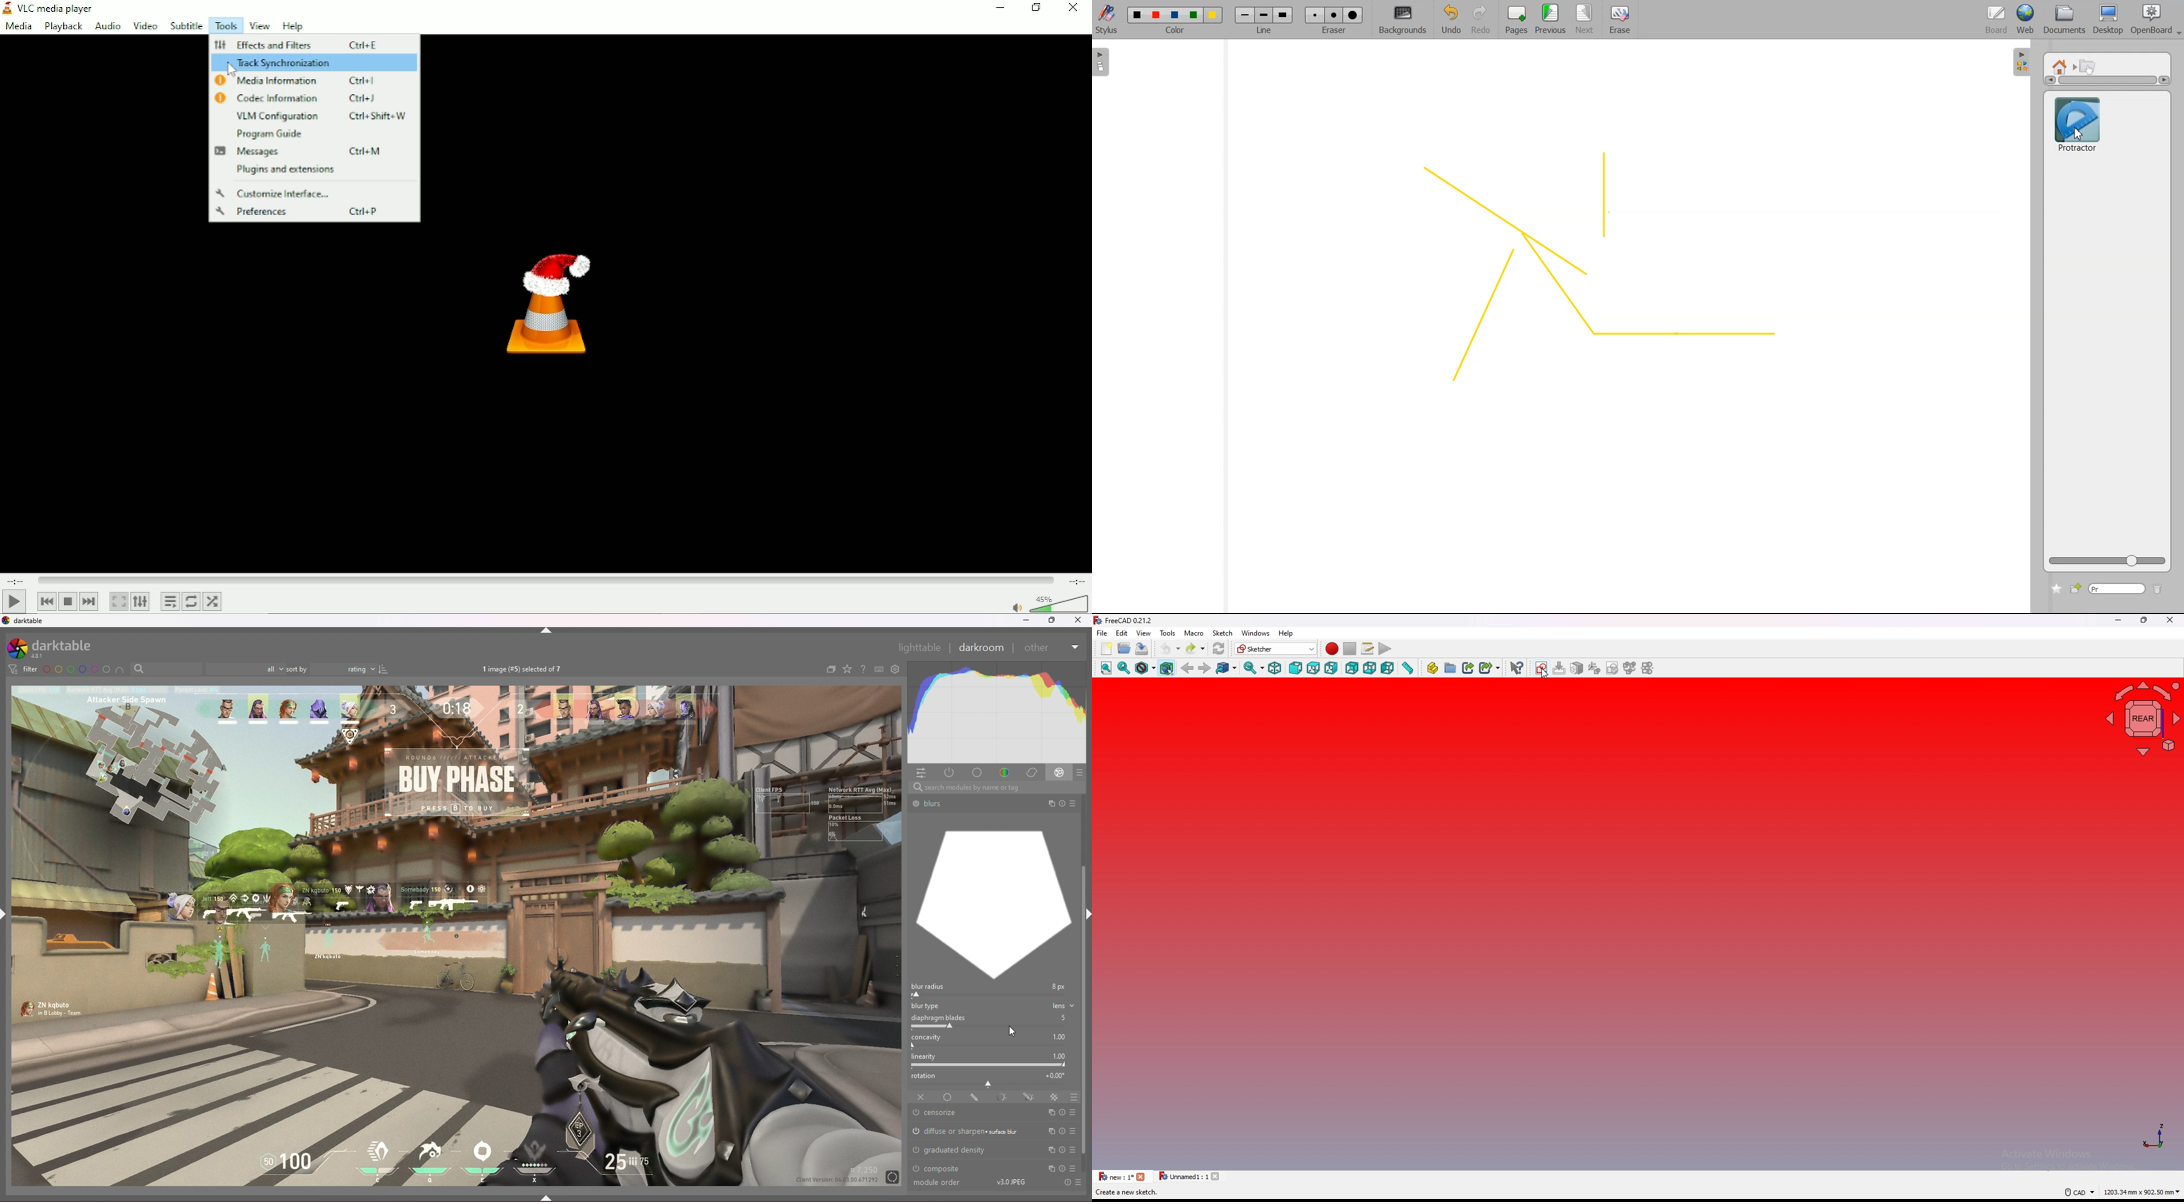  What do you see at coordinates (996, 712) in the screenshot?
I see `heat graph` at bounding box center [996, 712].